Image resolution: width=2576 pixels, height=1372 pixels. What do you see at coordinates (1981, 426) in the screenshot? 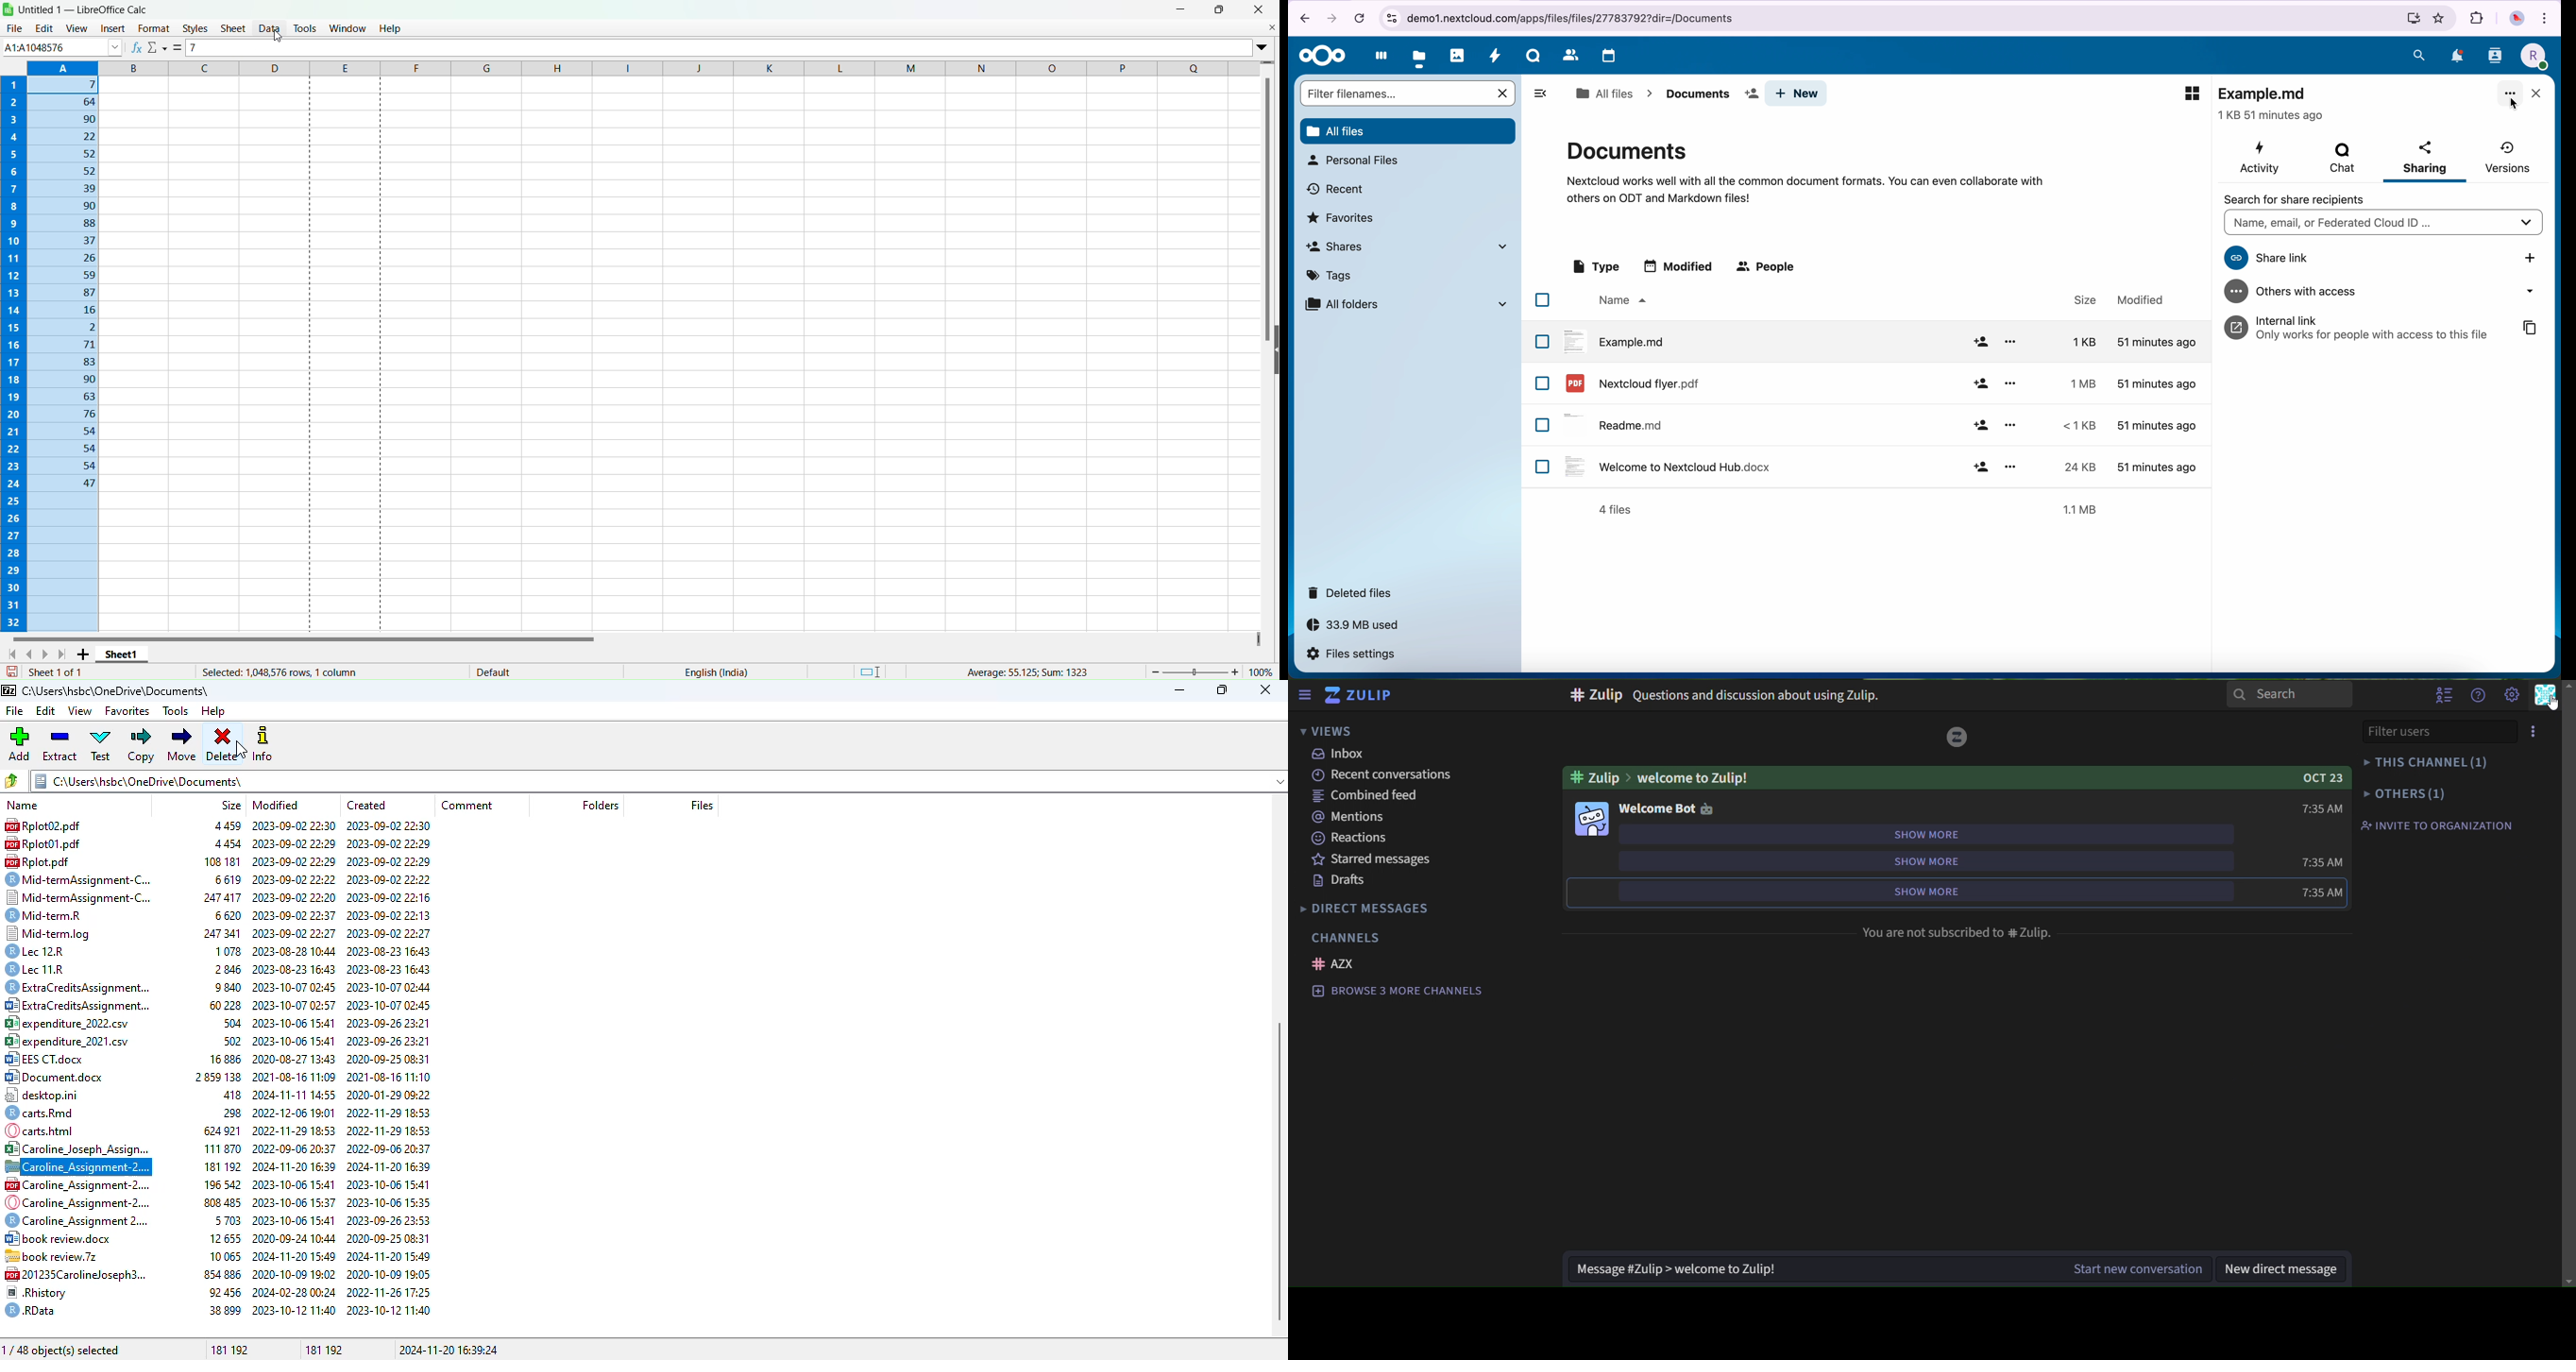
I see `add` at bounding box center [1981, 426].